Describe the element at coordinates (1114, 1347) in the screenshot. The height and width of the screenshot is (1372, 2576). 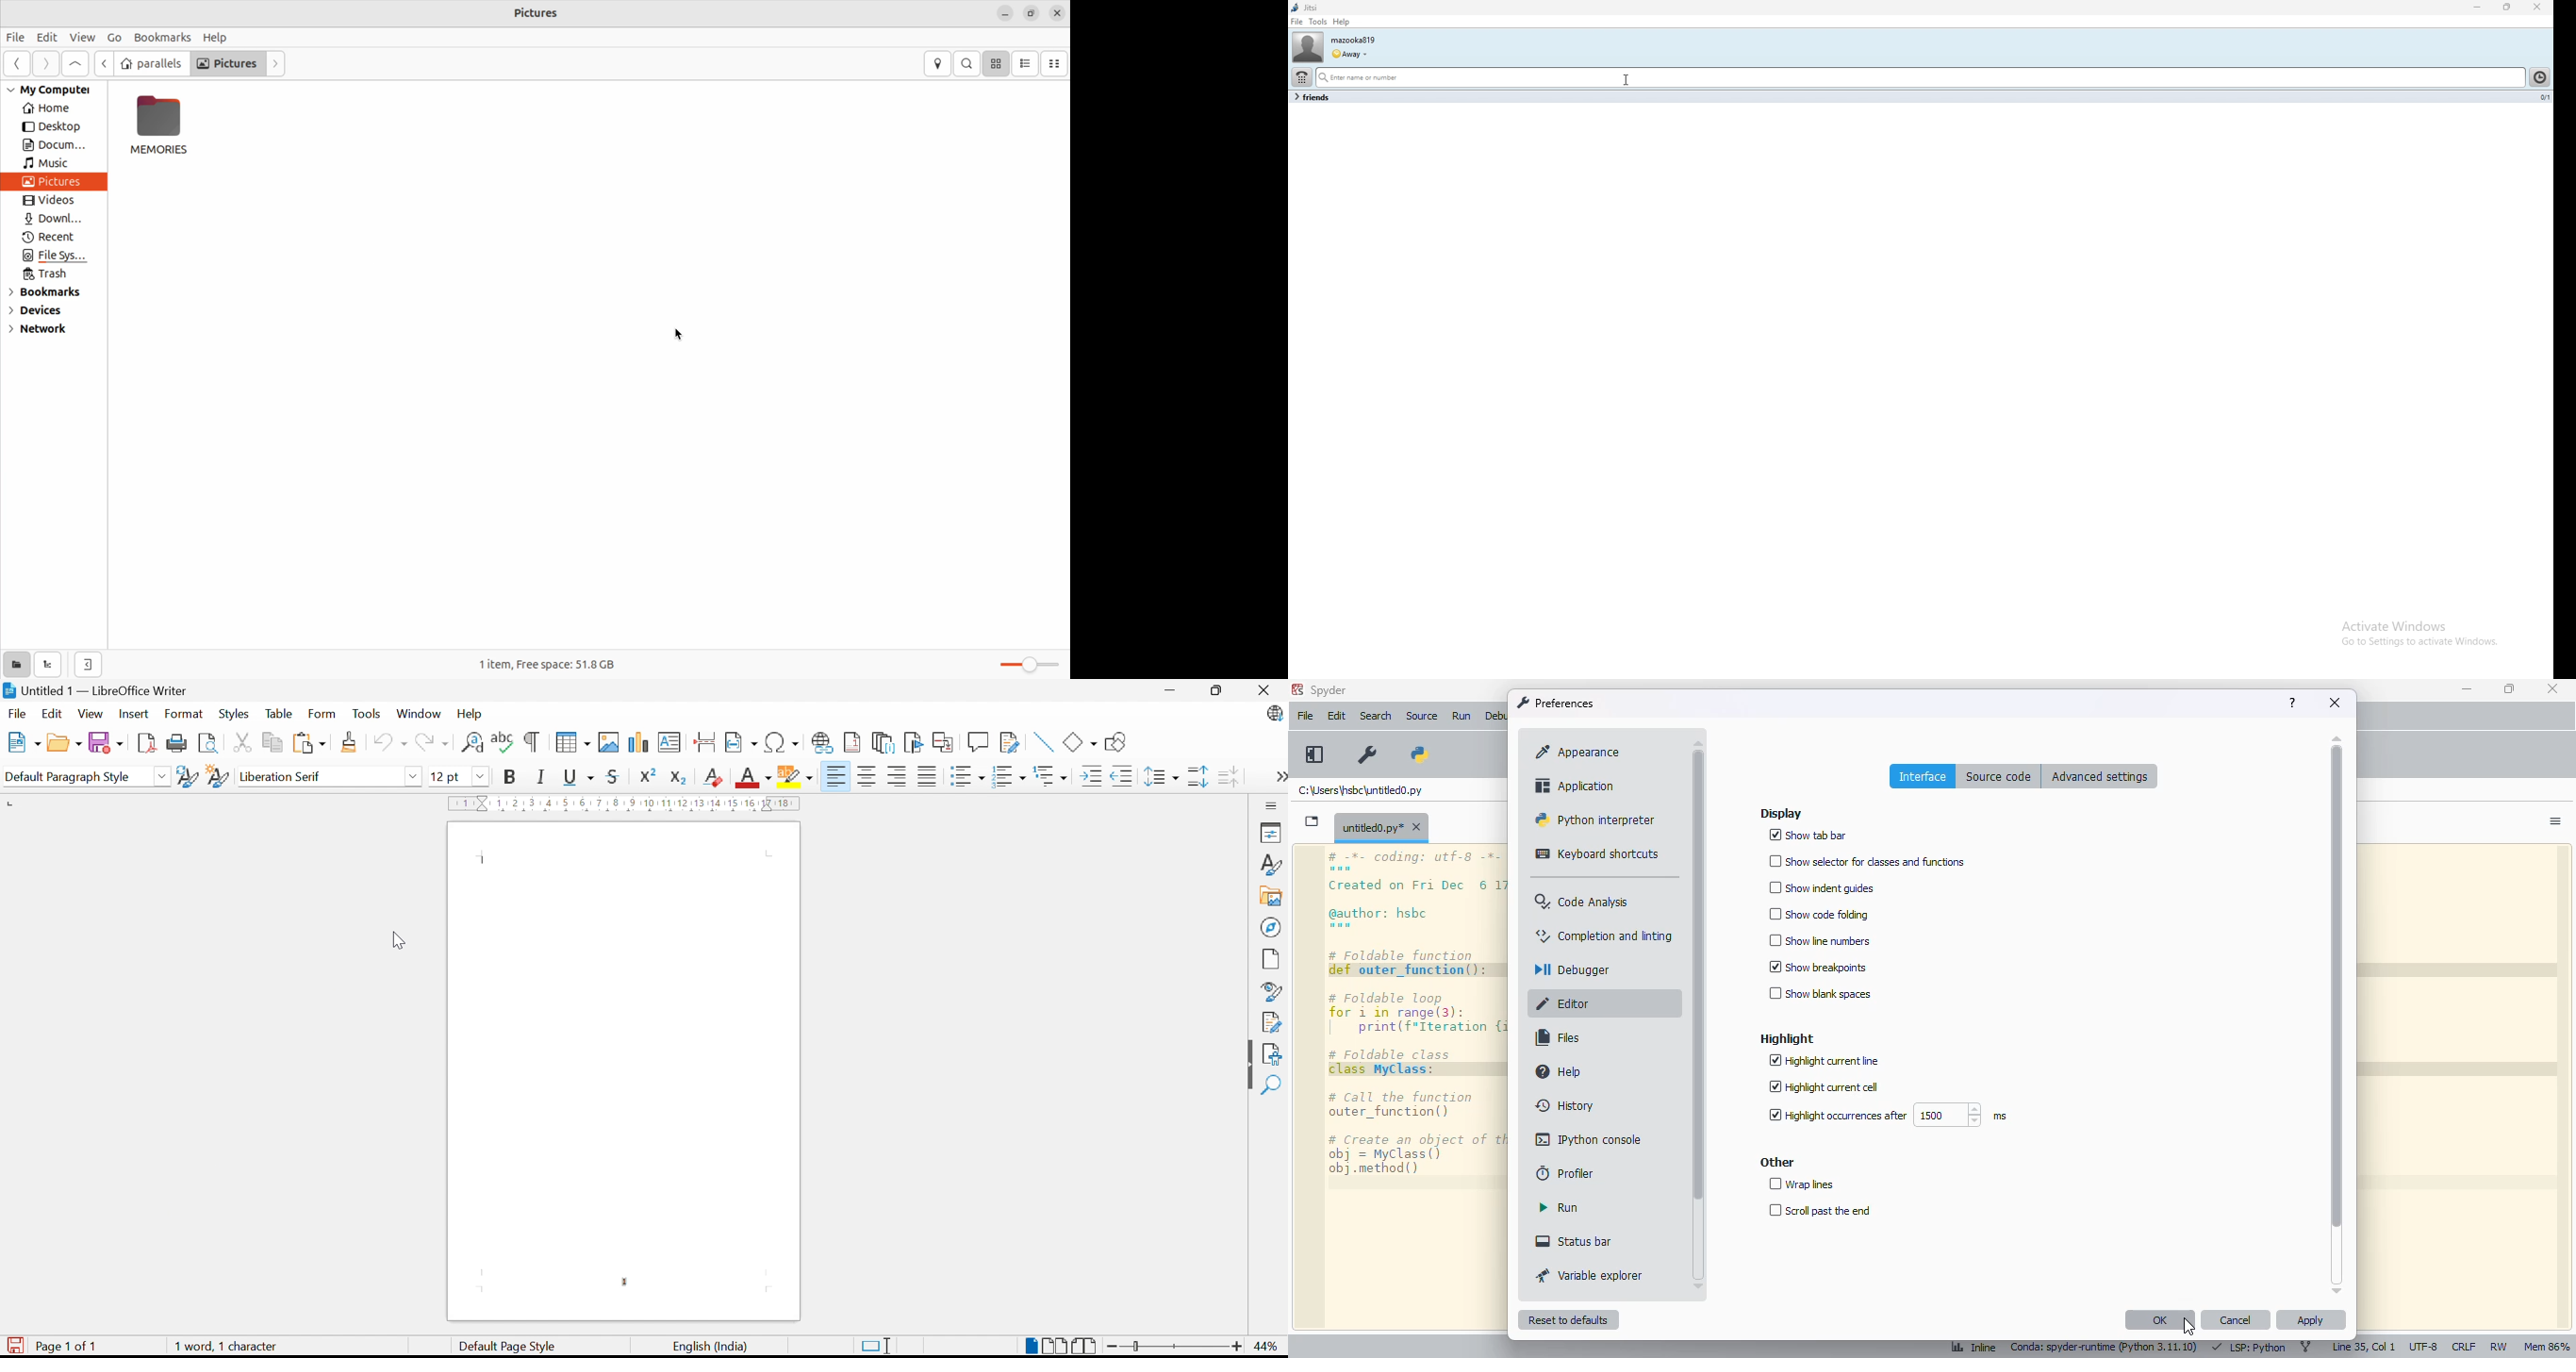
I see `Zoom out` at that location.